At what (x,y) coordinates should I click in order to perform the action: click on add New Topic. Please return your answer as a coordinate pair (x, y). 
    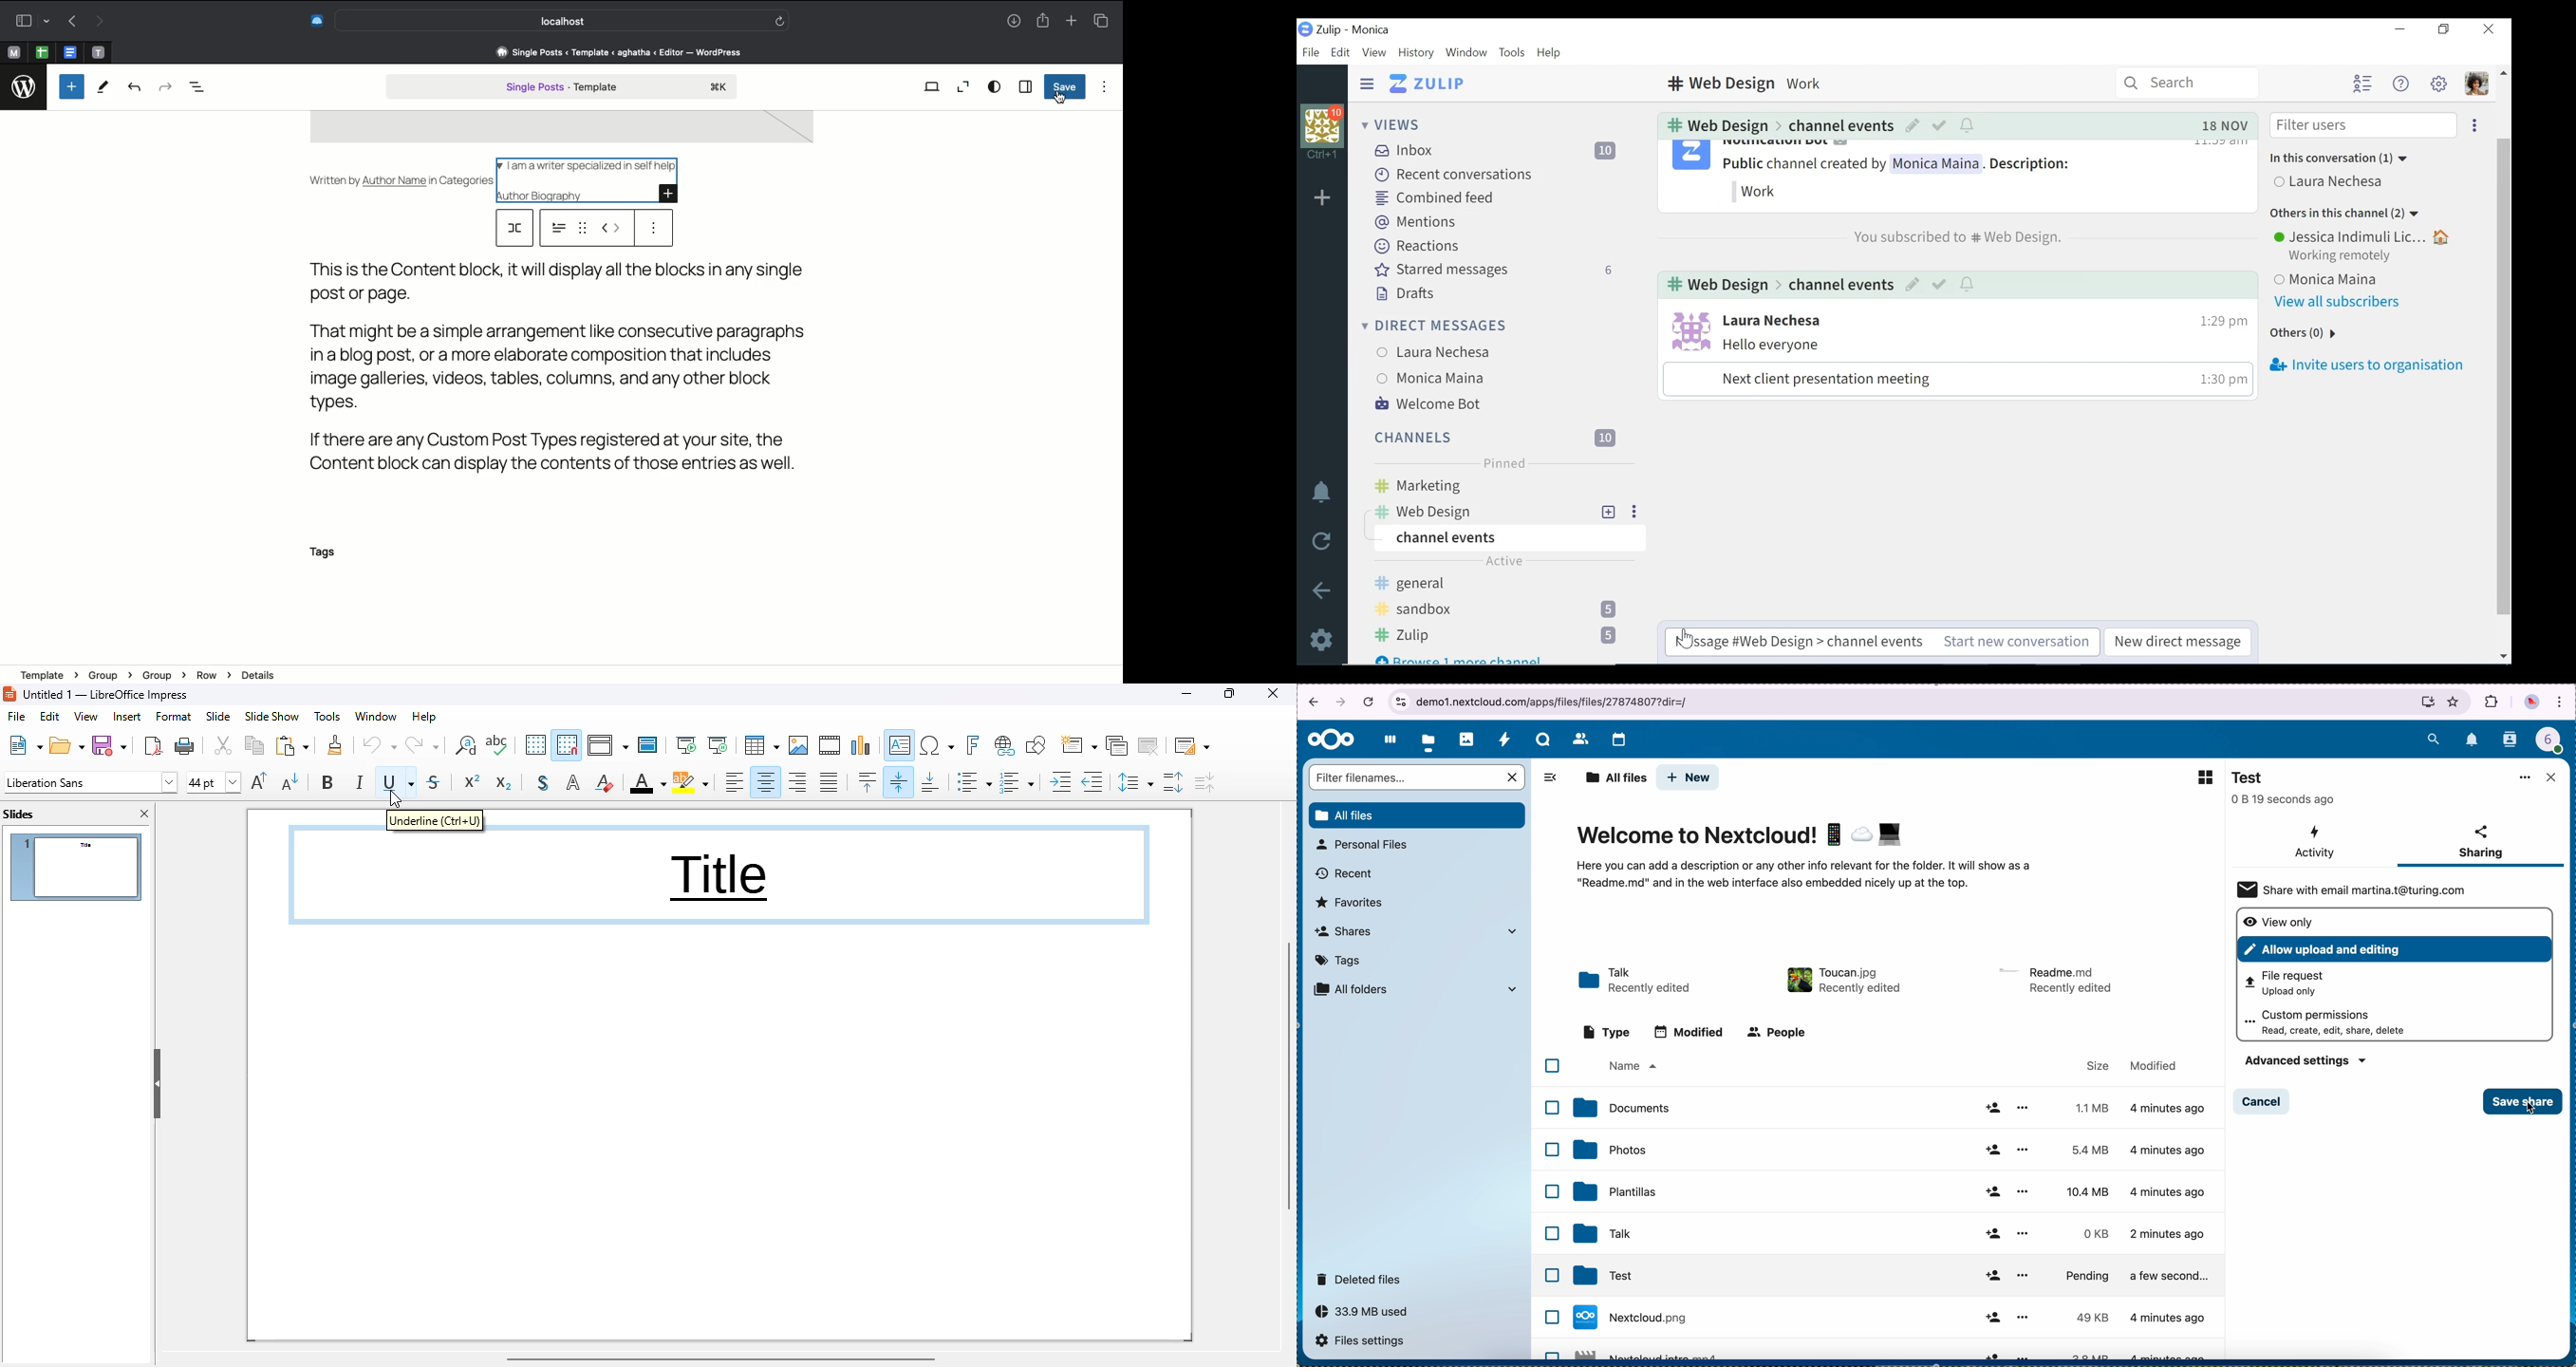
    Looking at the image, I should click on (1609, 511).